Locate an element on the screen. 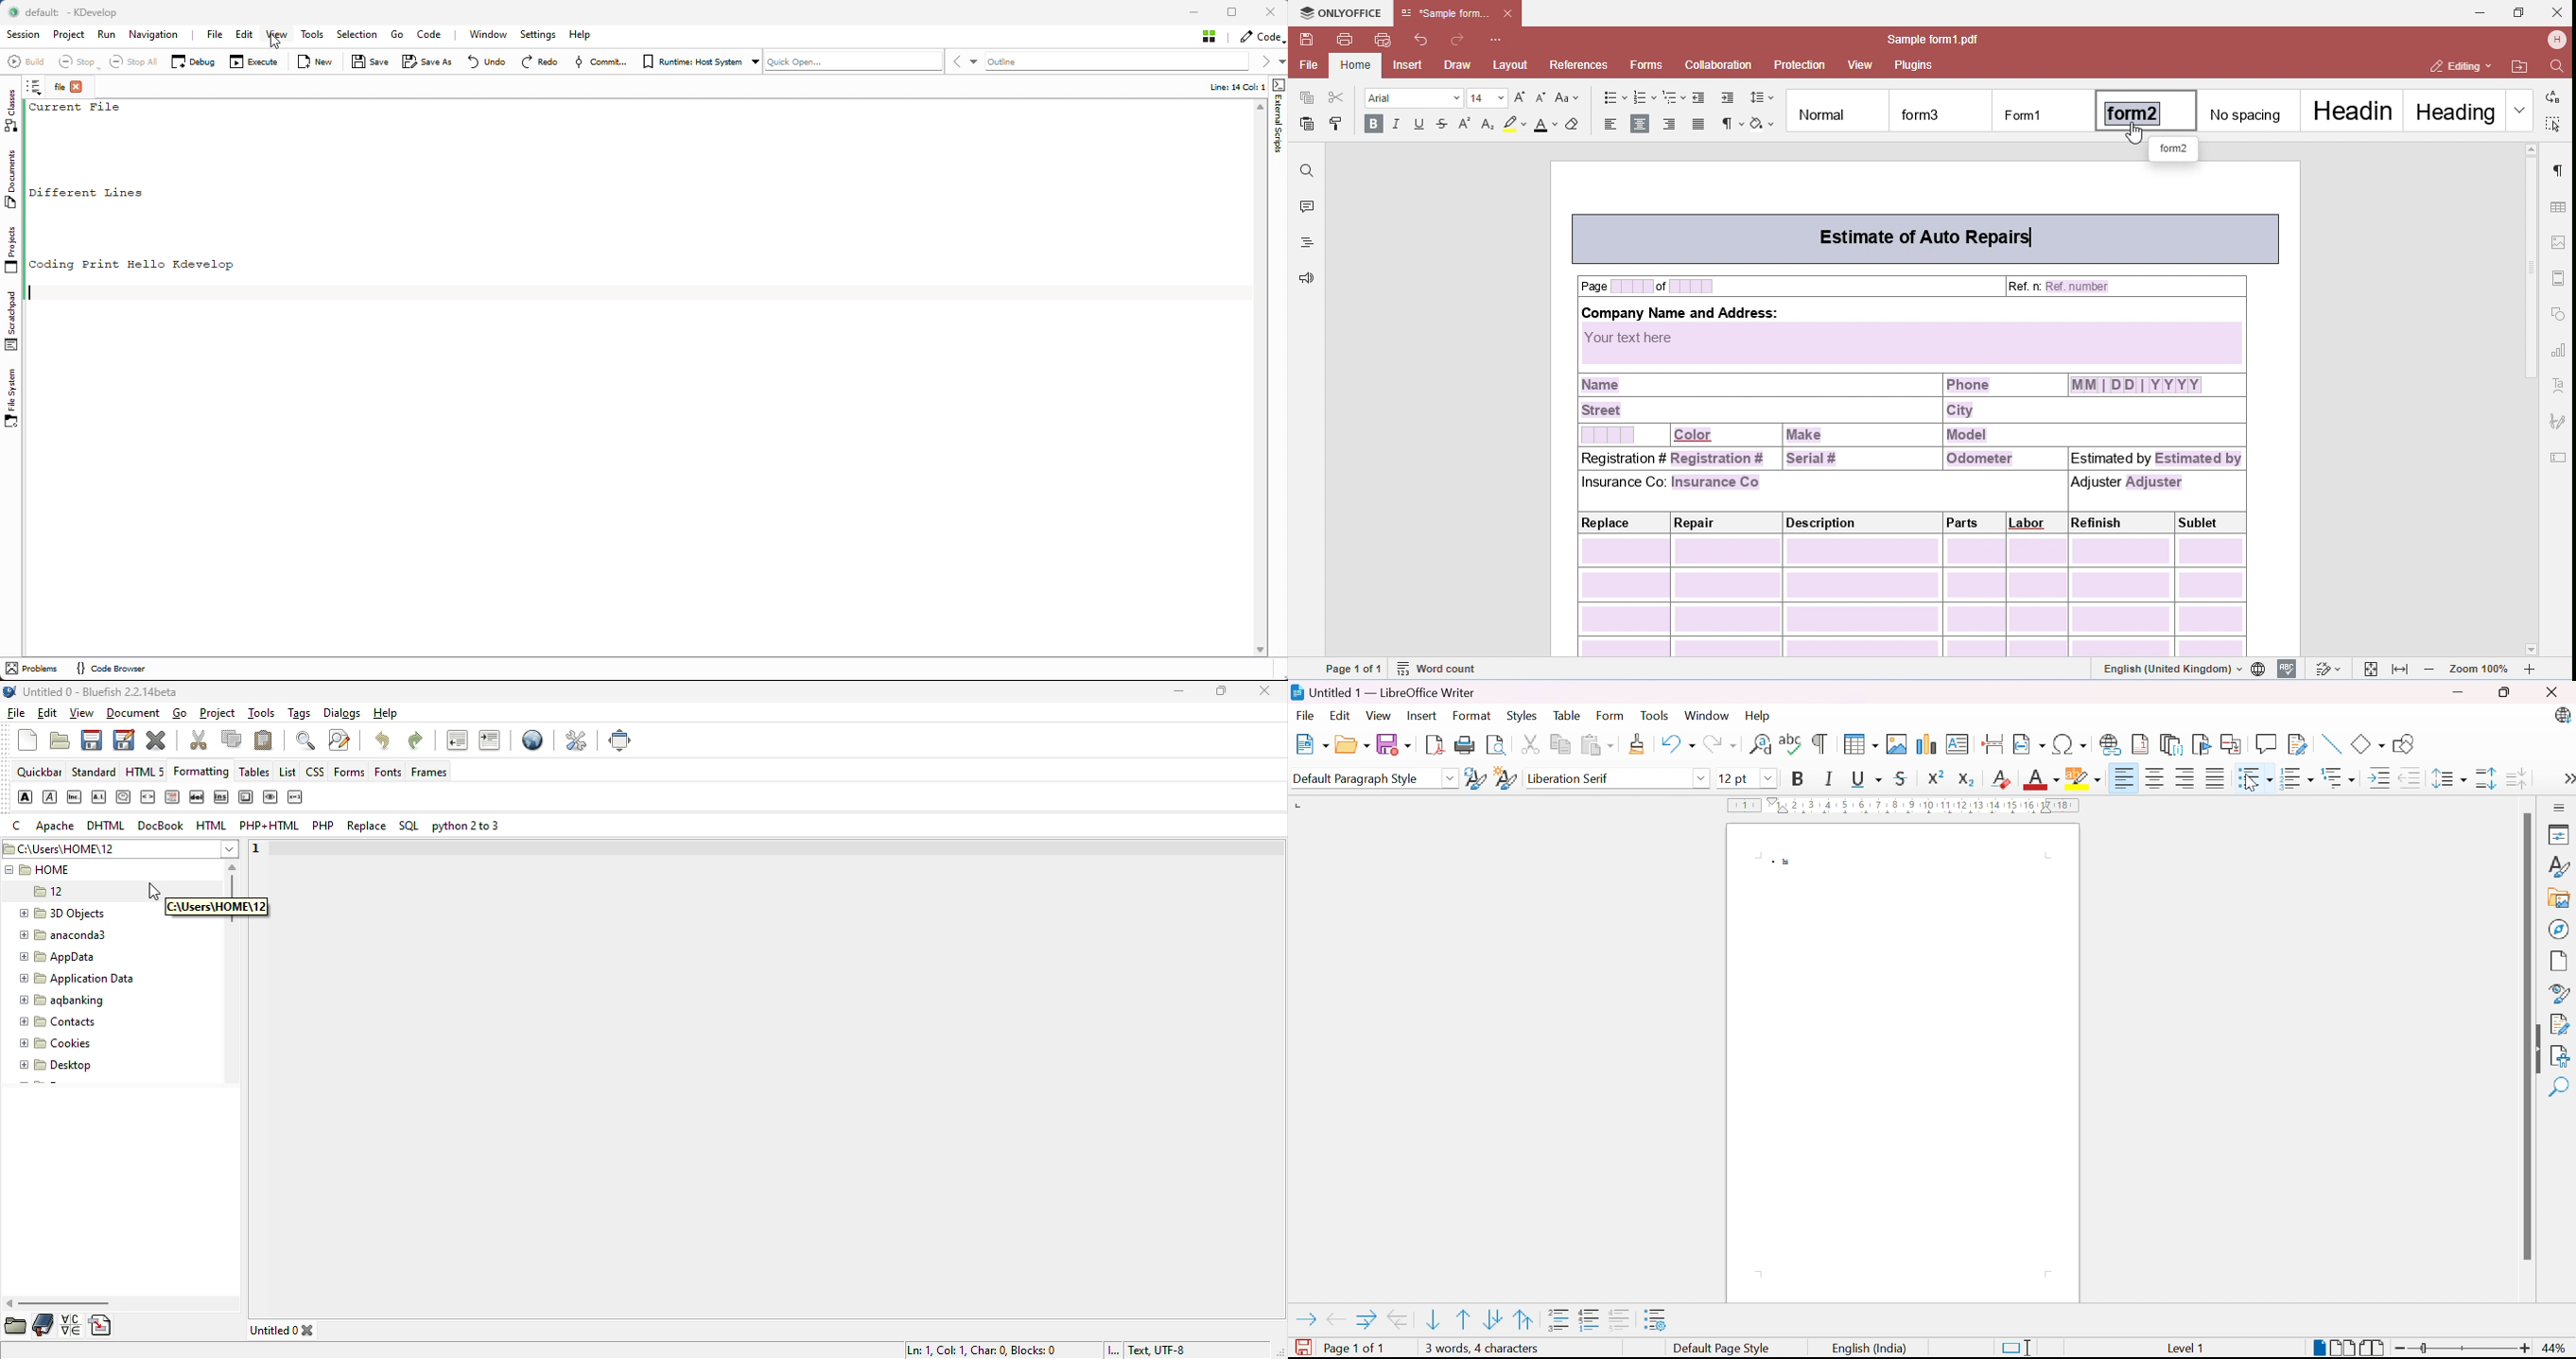  Insert hyperlink is located at coordinates (2111, 745).